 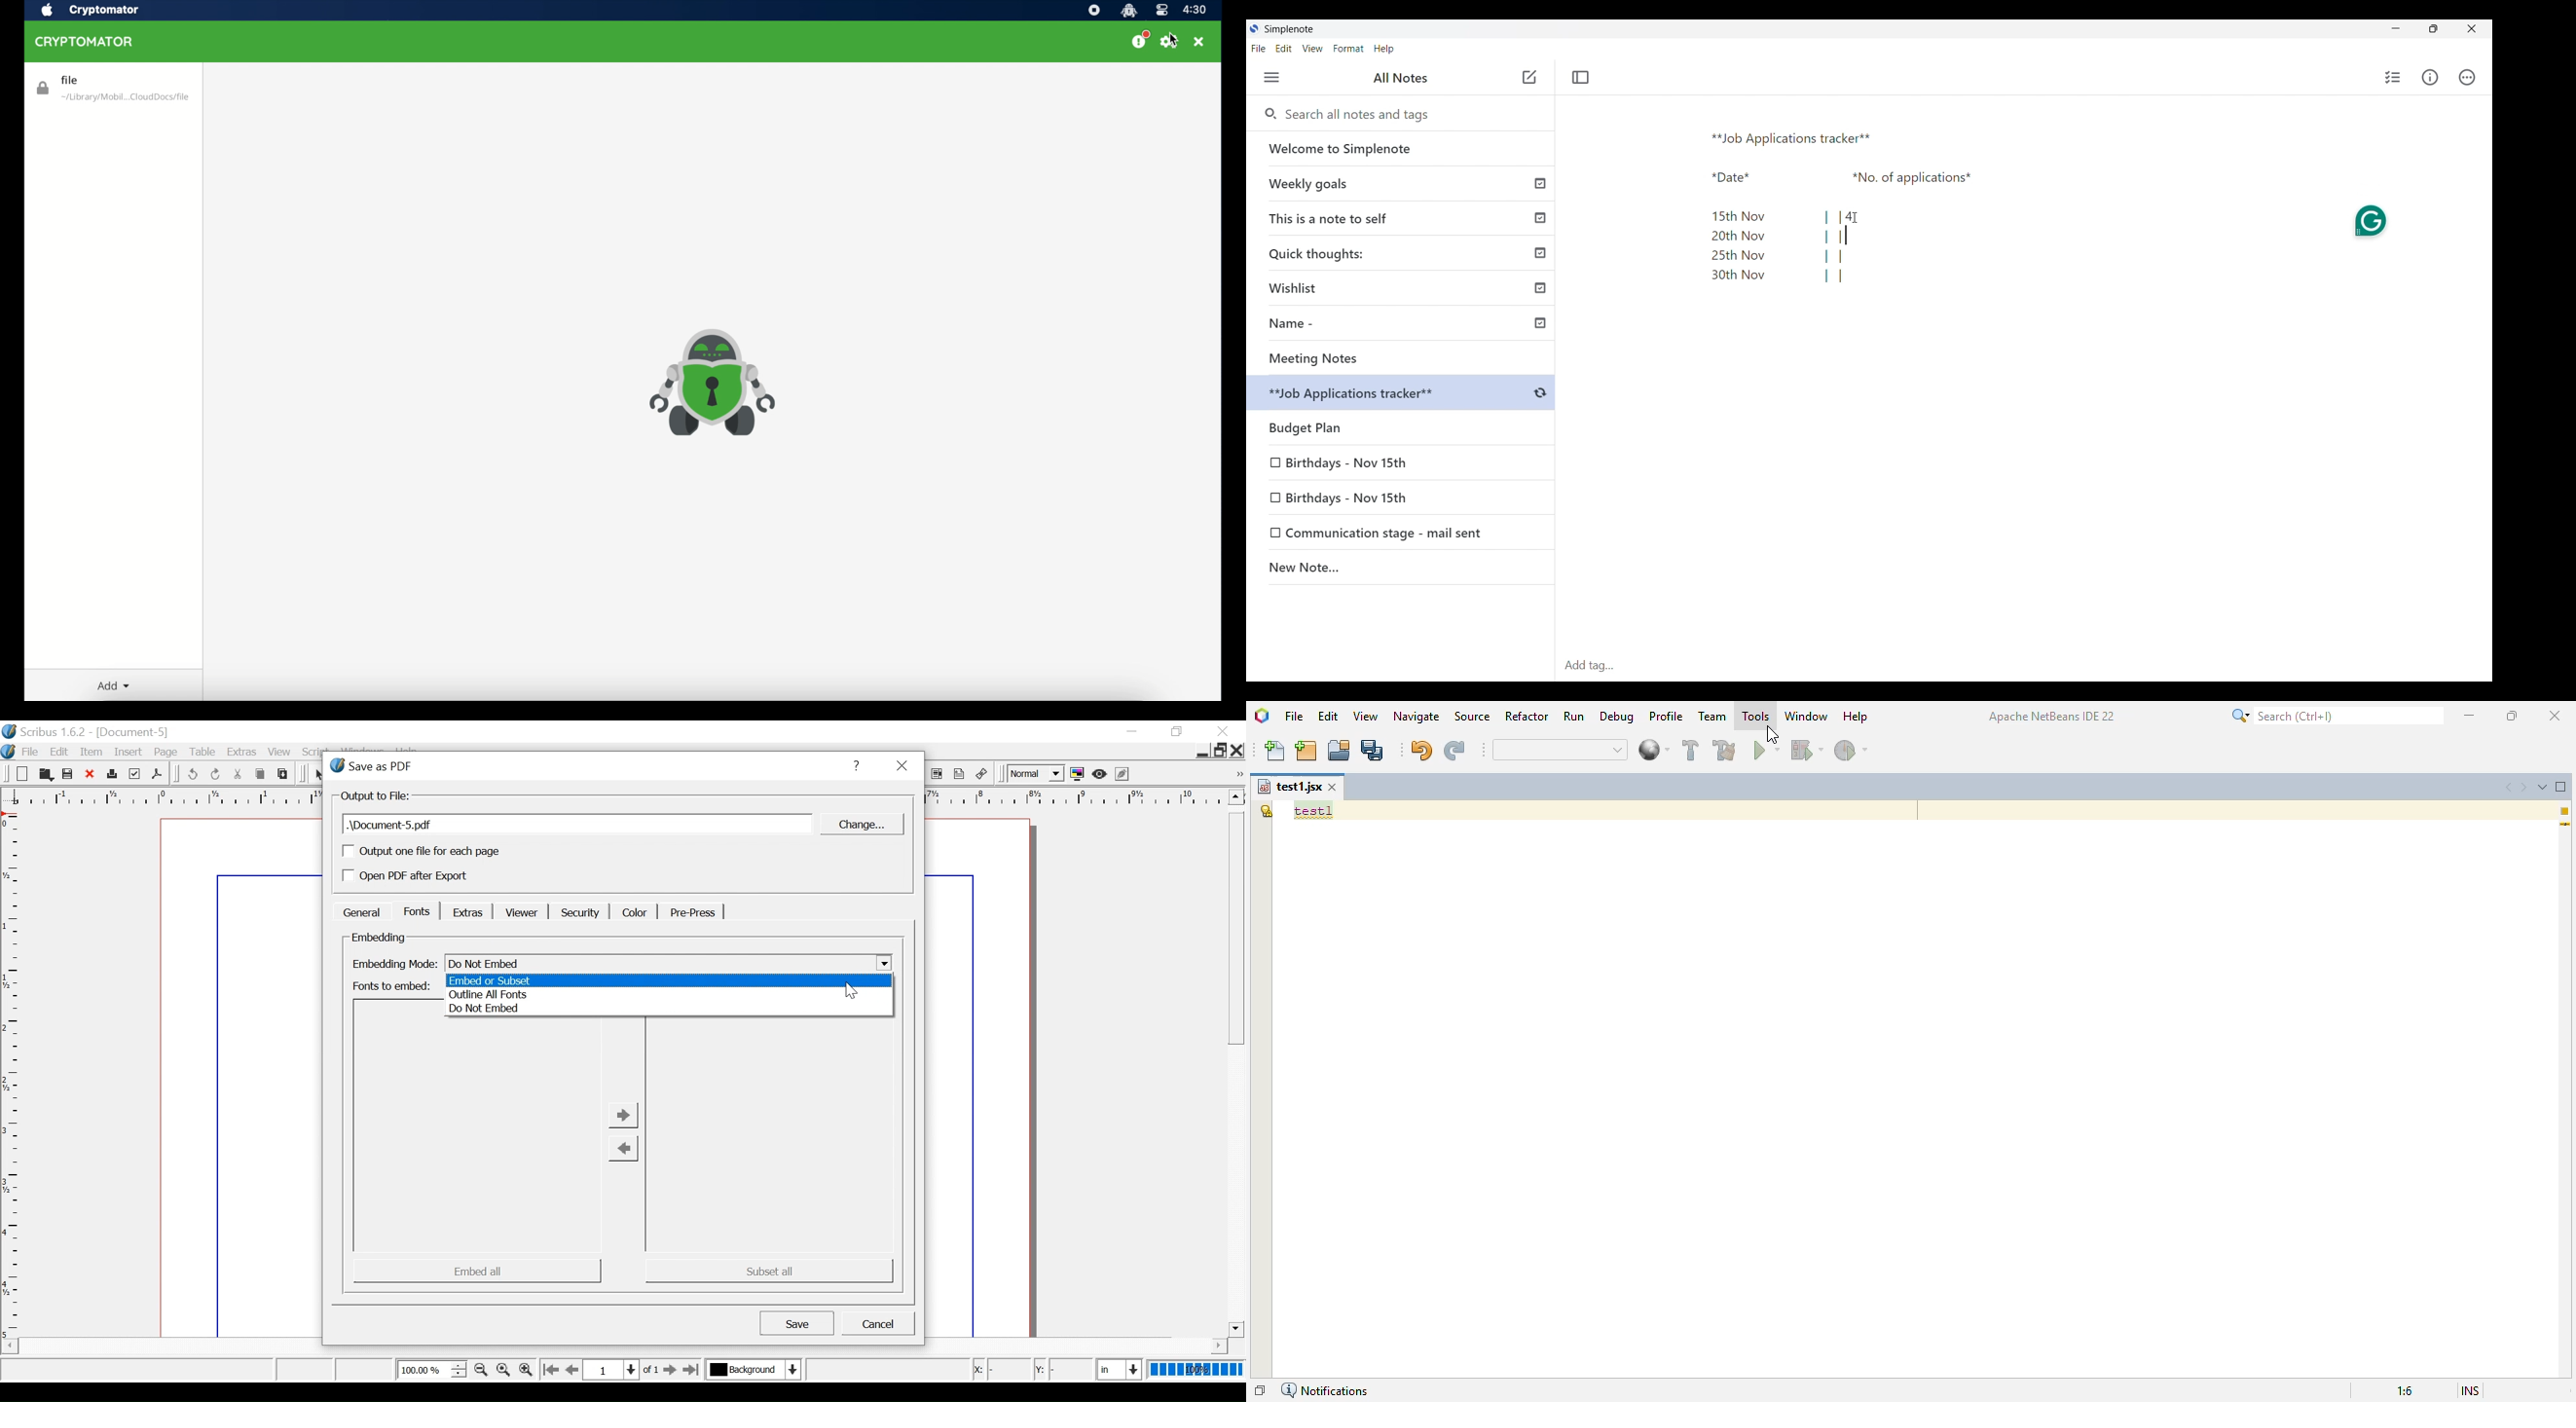 I want to click on Change, so click(x=860, y=824).